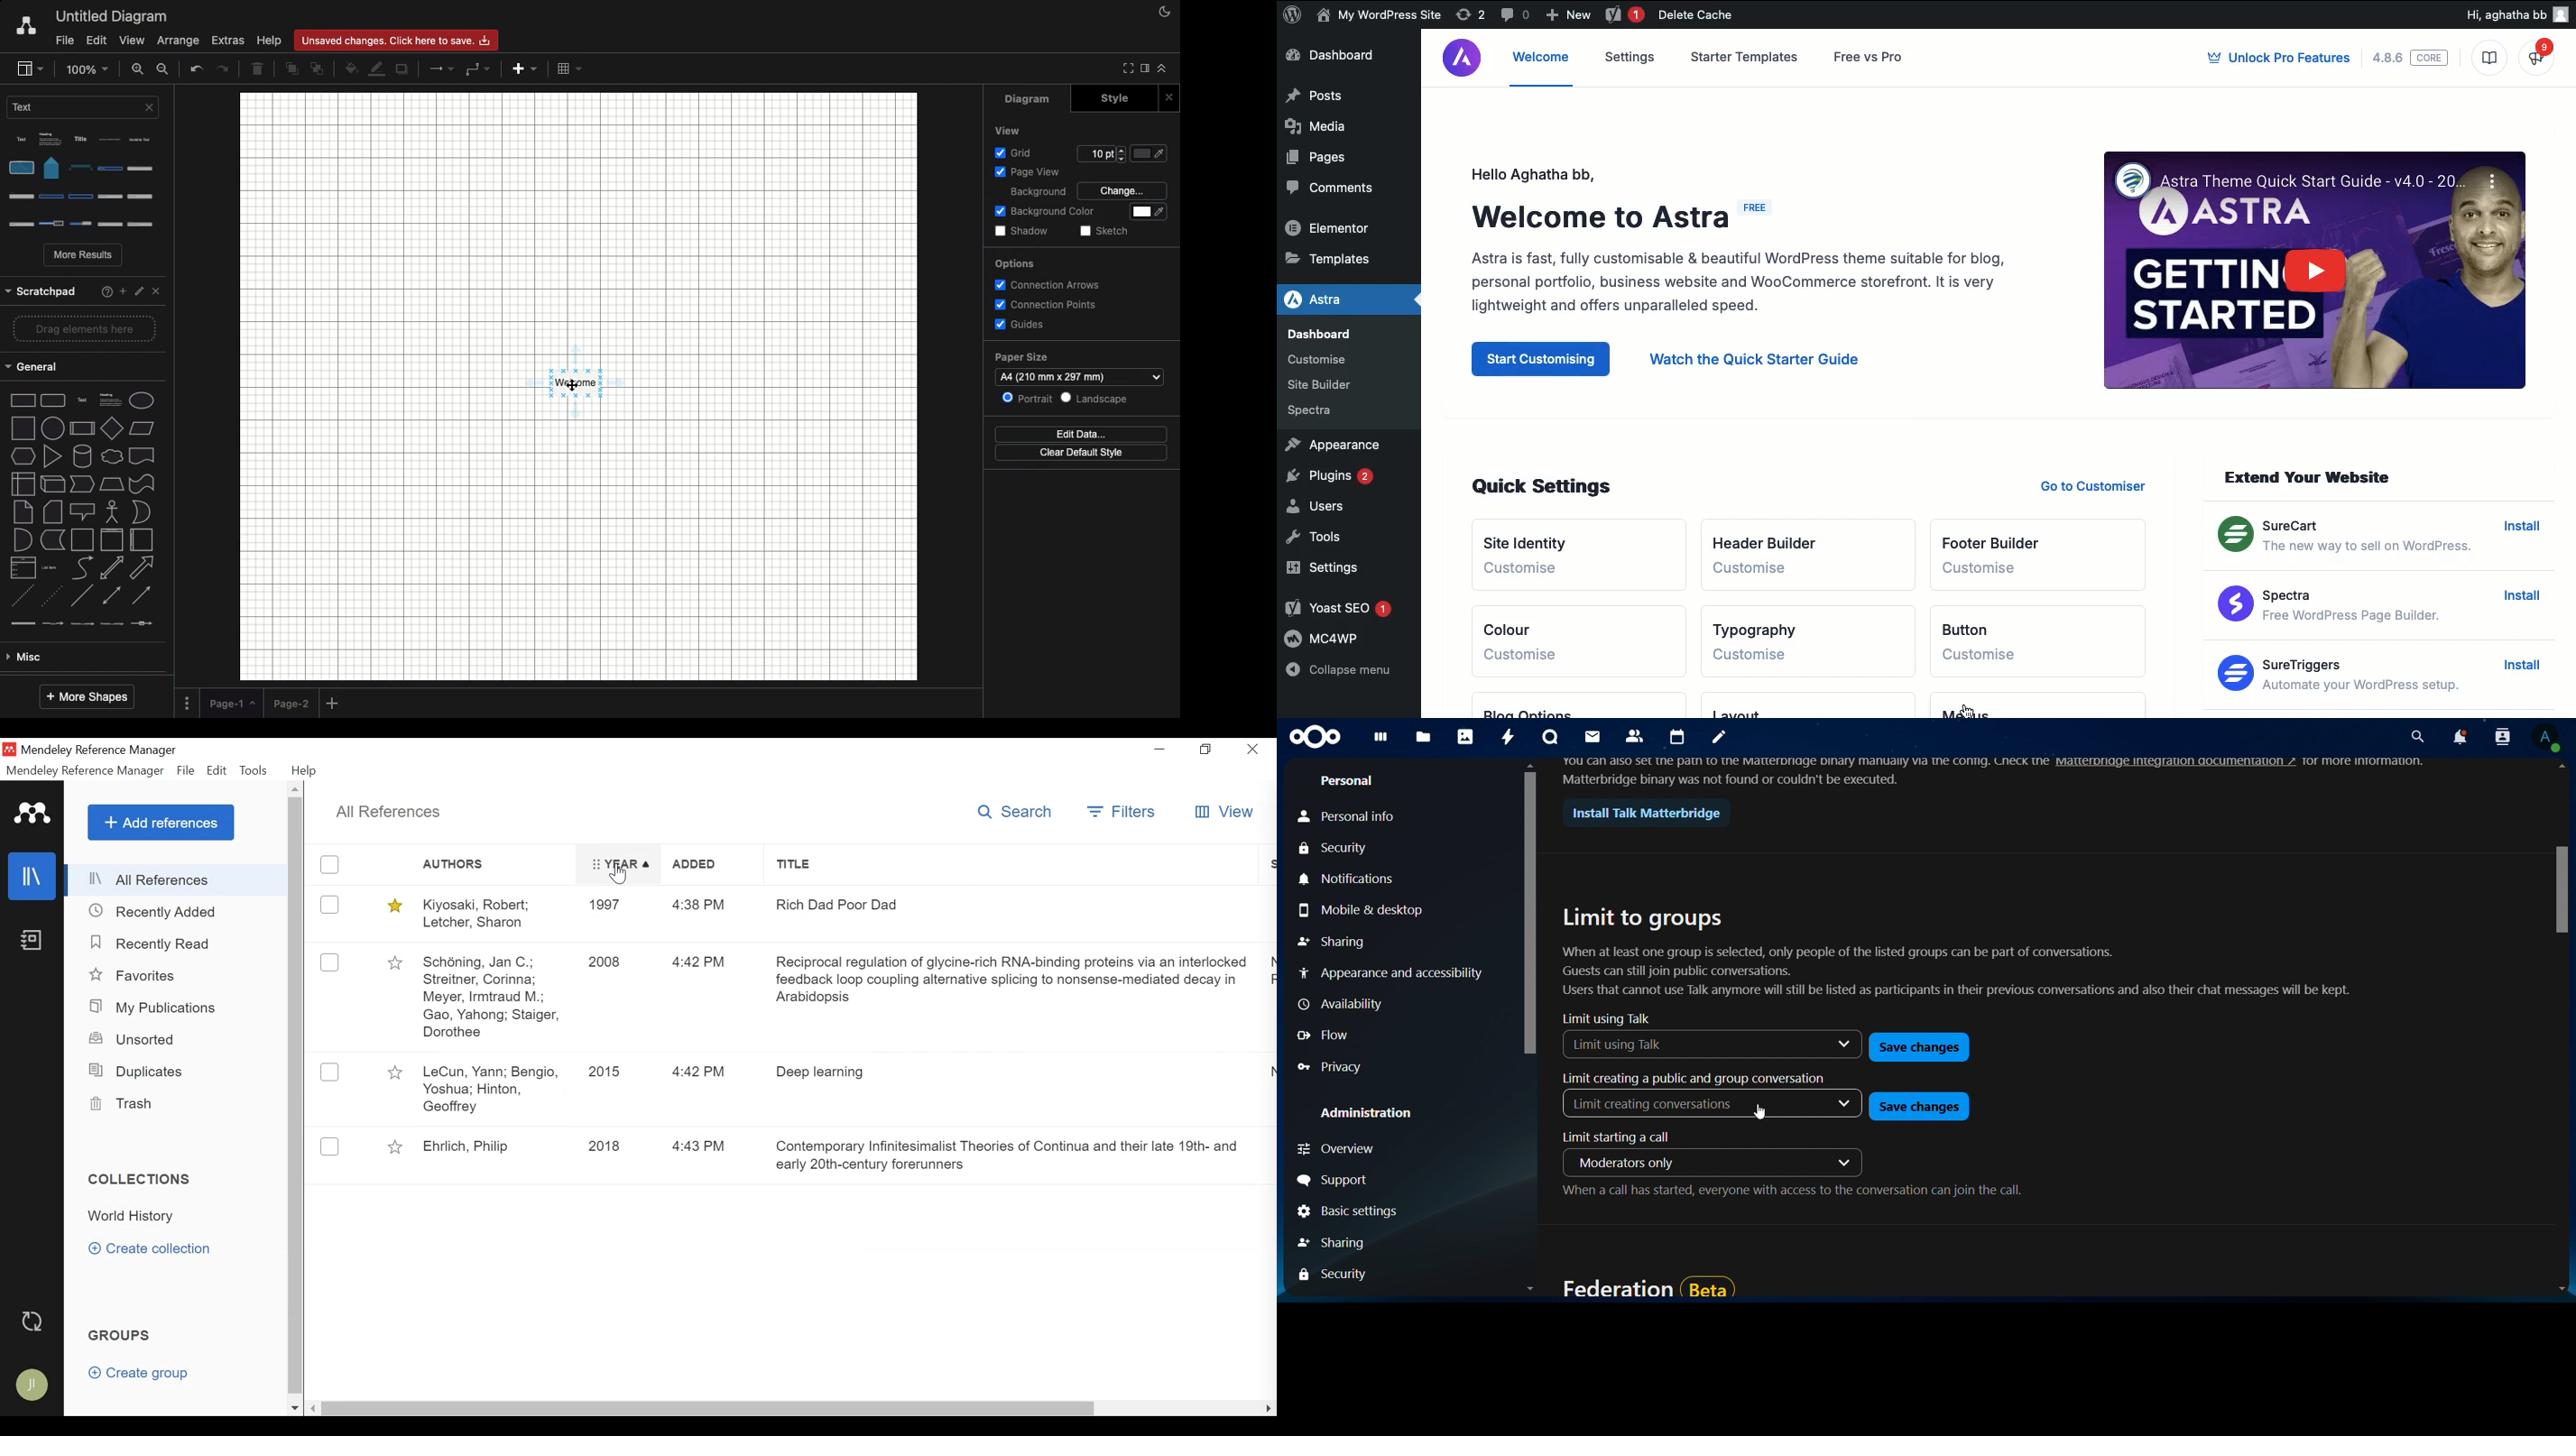  I want to click on Knowledge base, so click(2491, 60).